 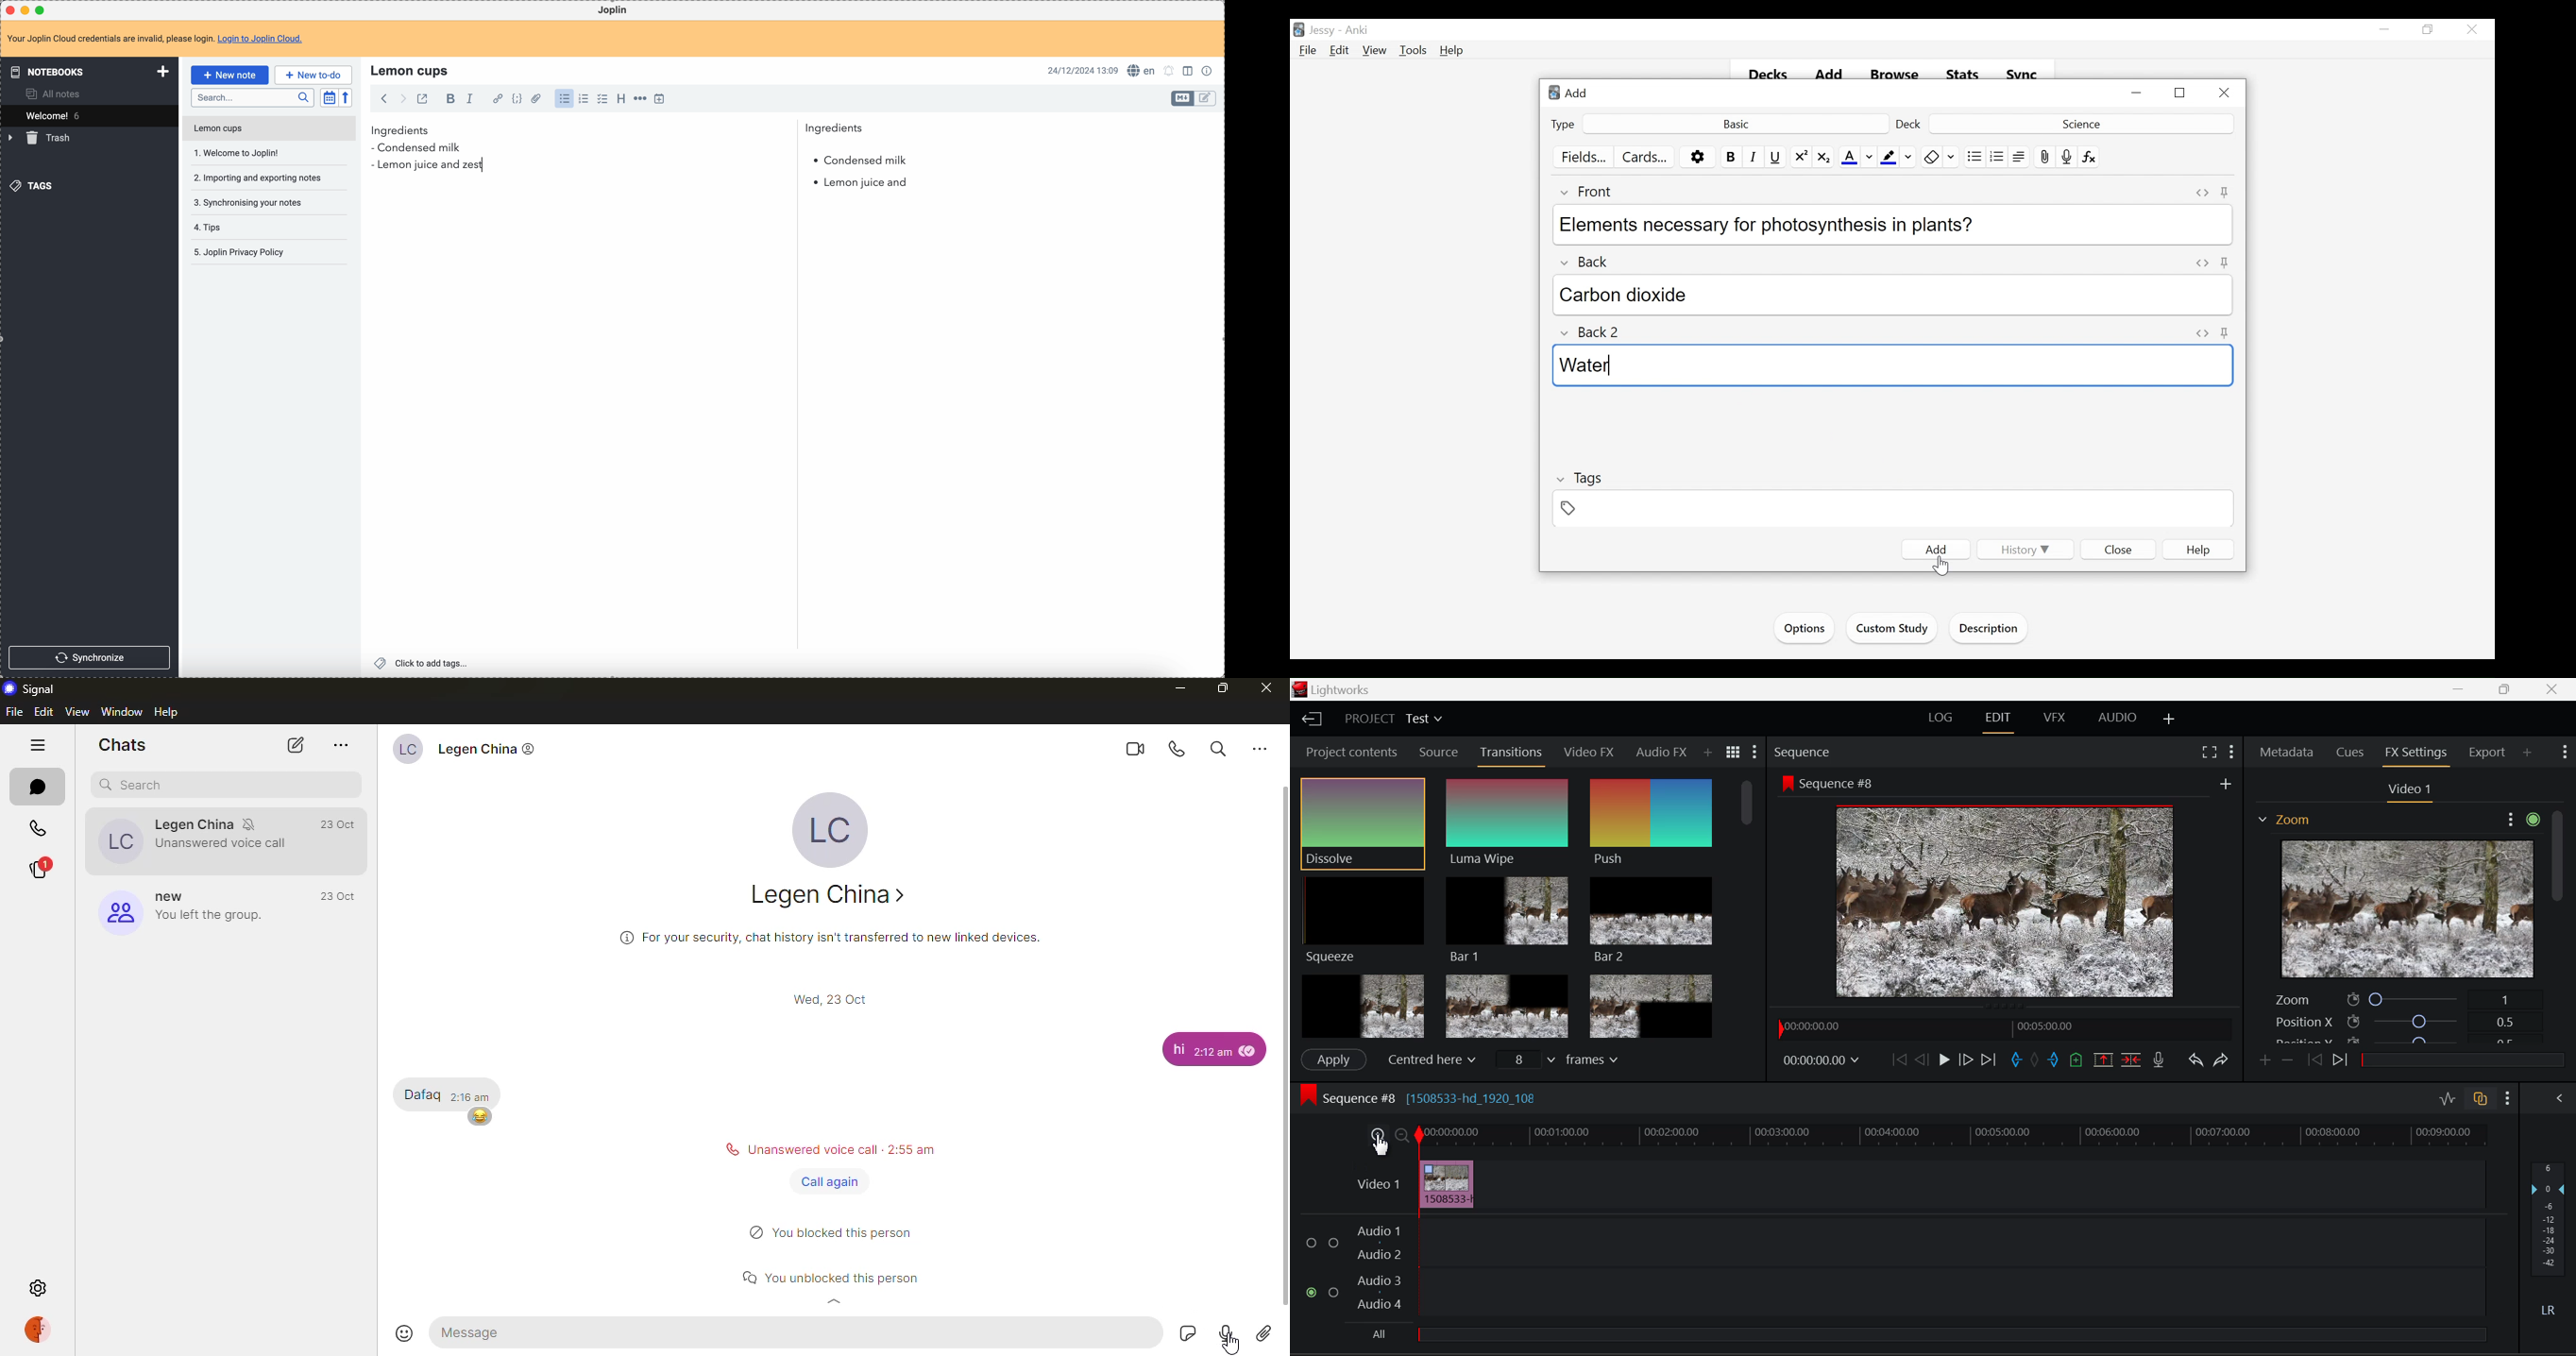 I want to click on welcome to Joplin!, so click(x=237, y=153).